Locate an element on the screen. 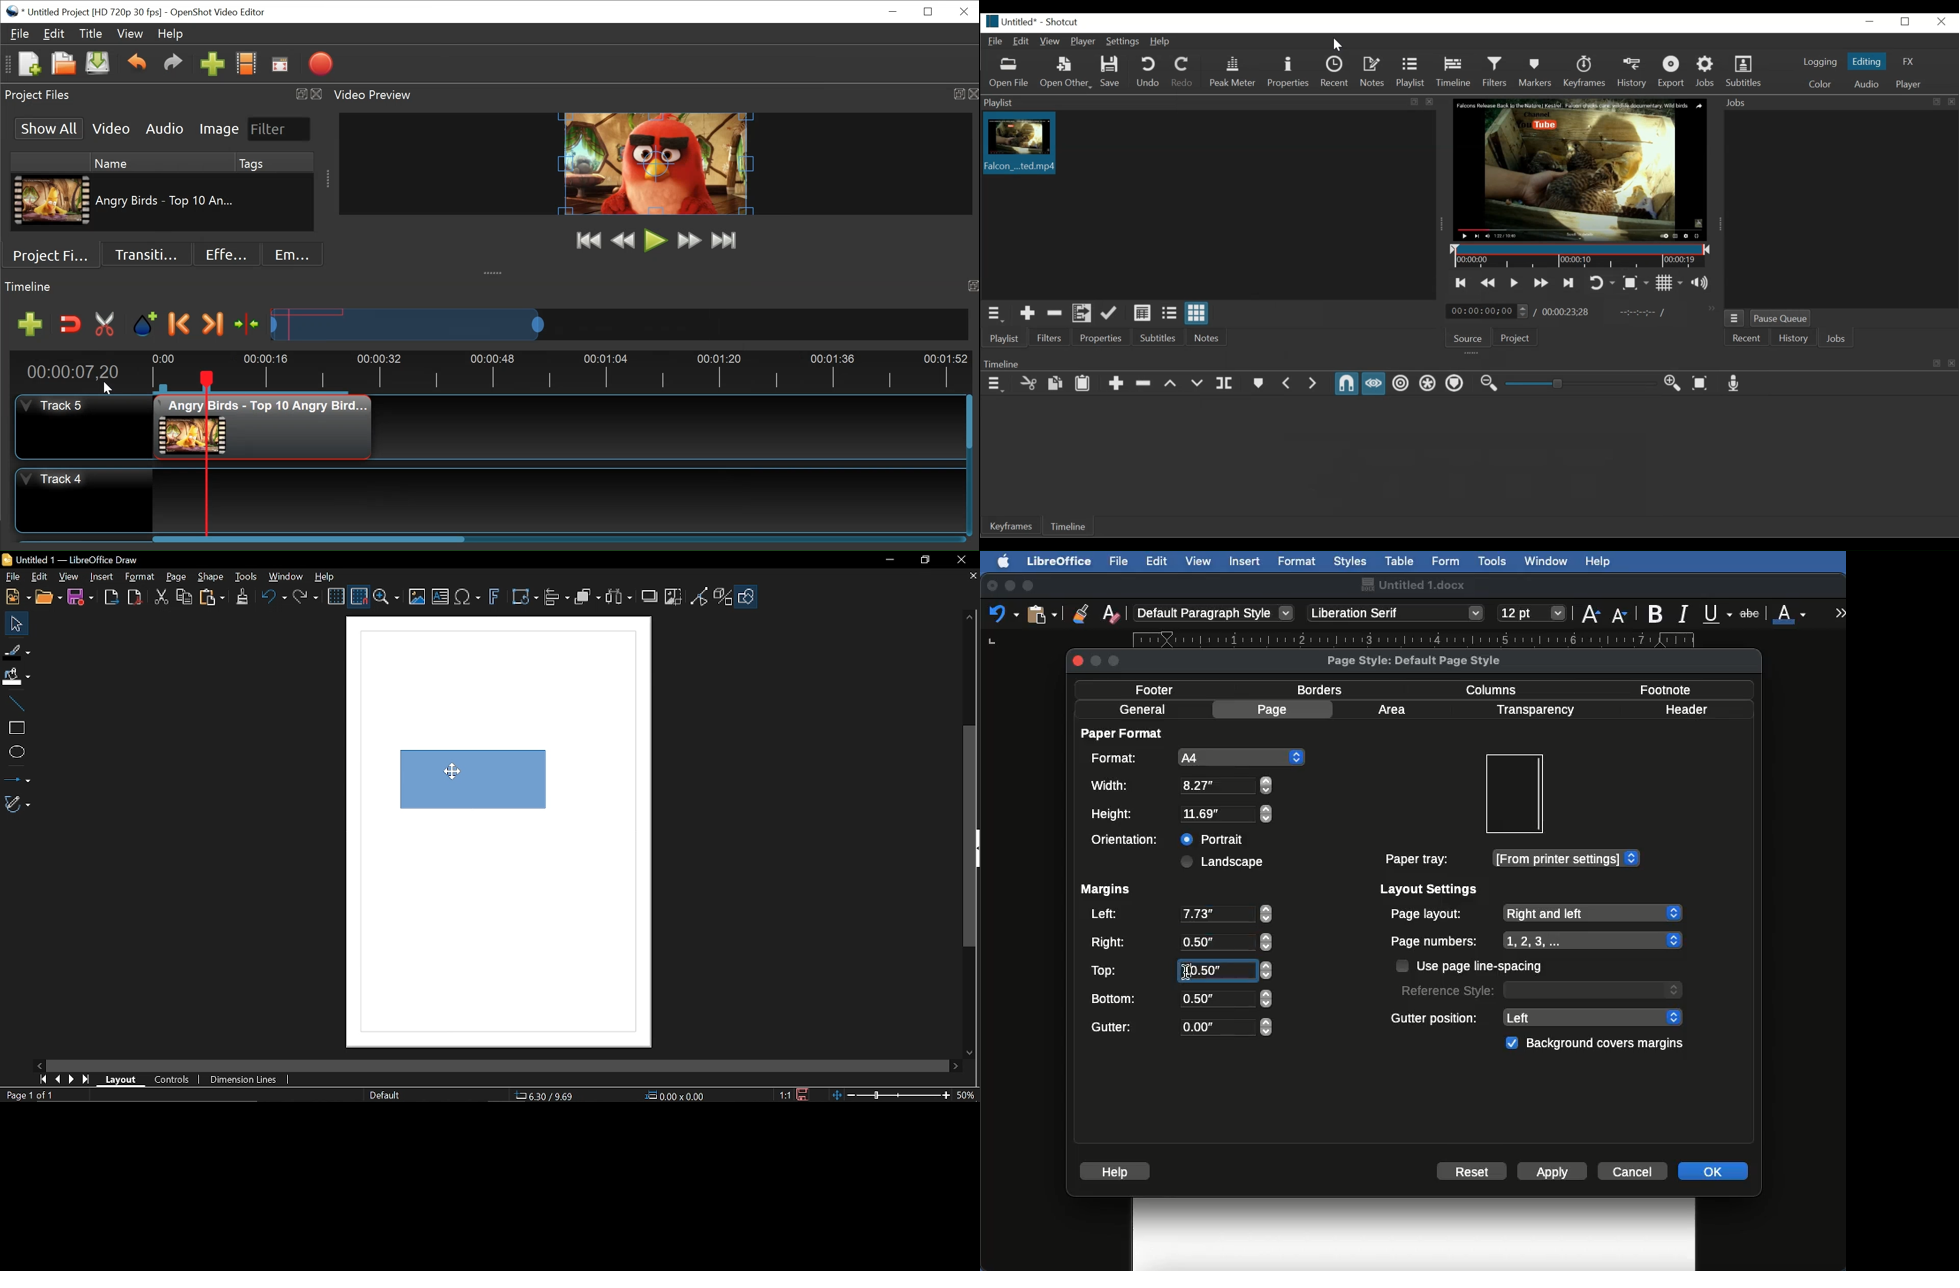 This screenshot has height=1288, width=1960. Edit is located at coordinates (38, 577).